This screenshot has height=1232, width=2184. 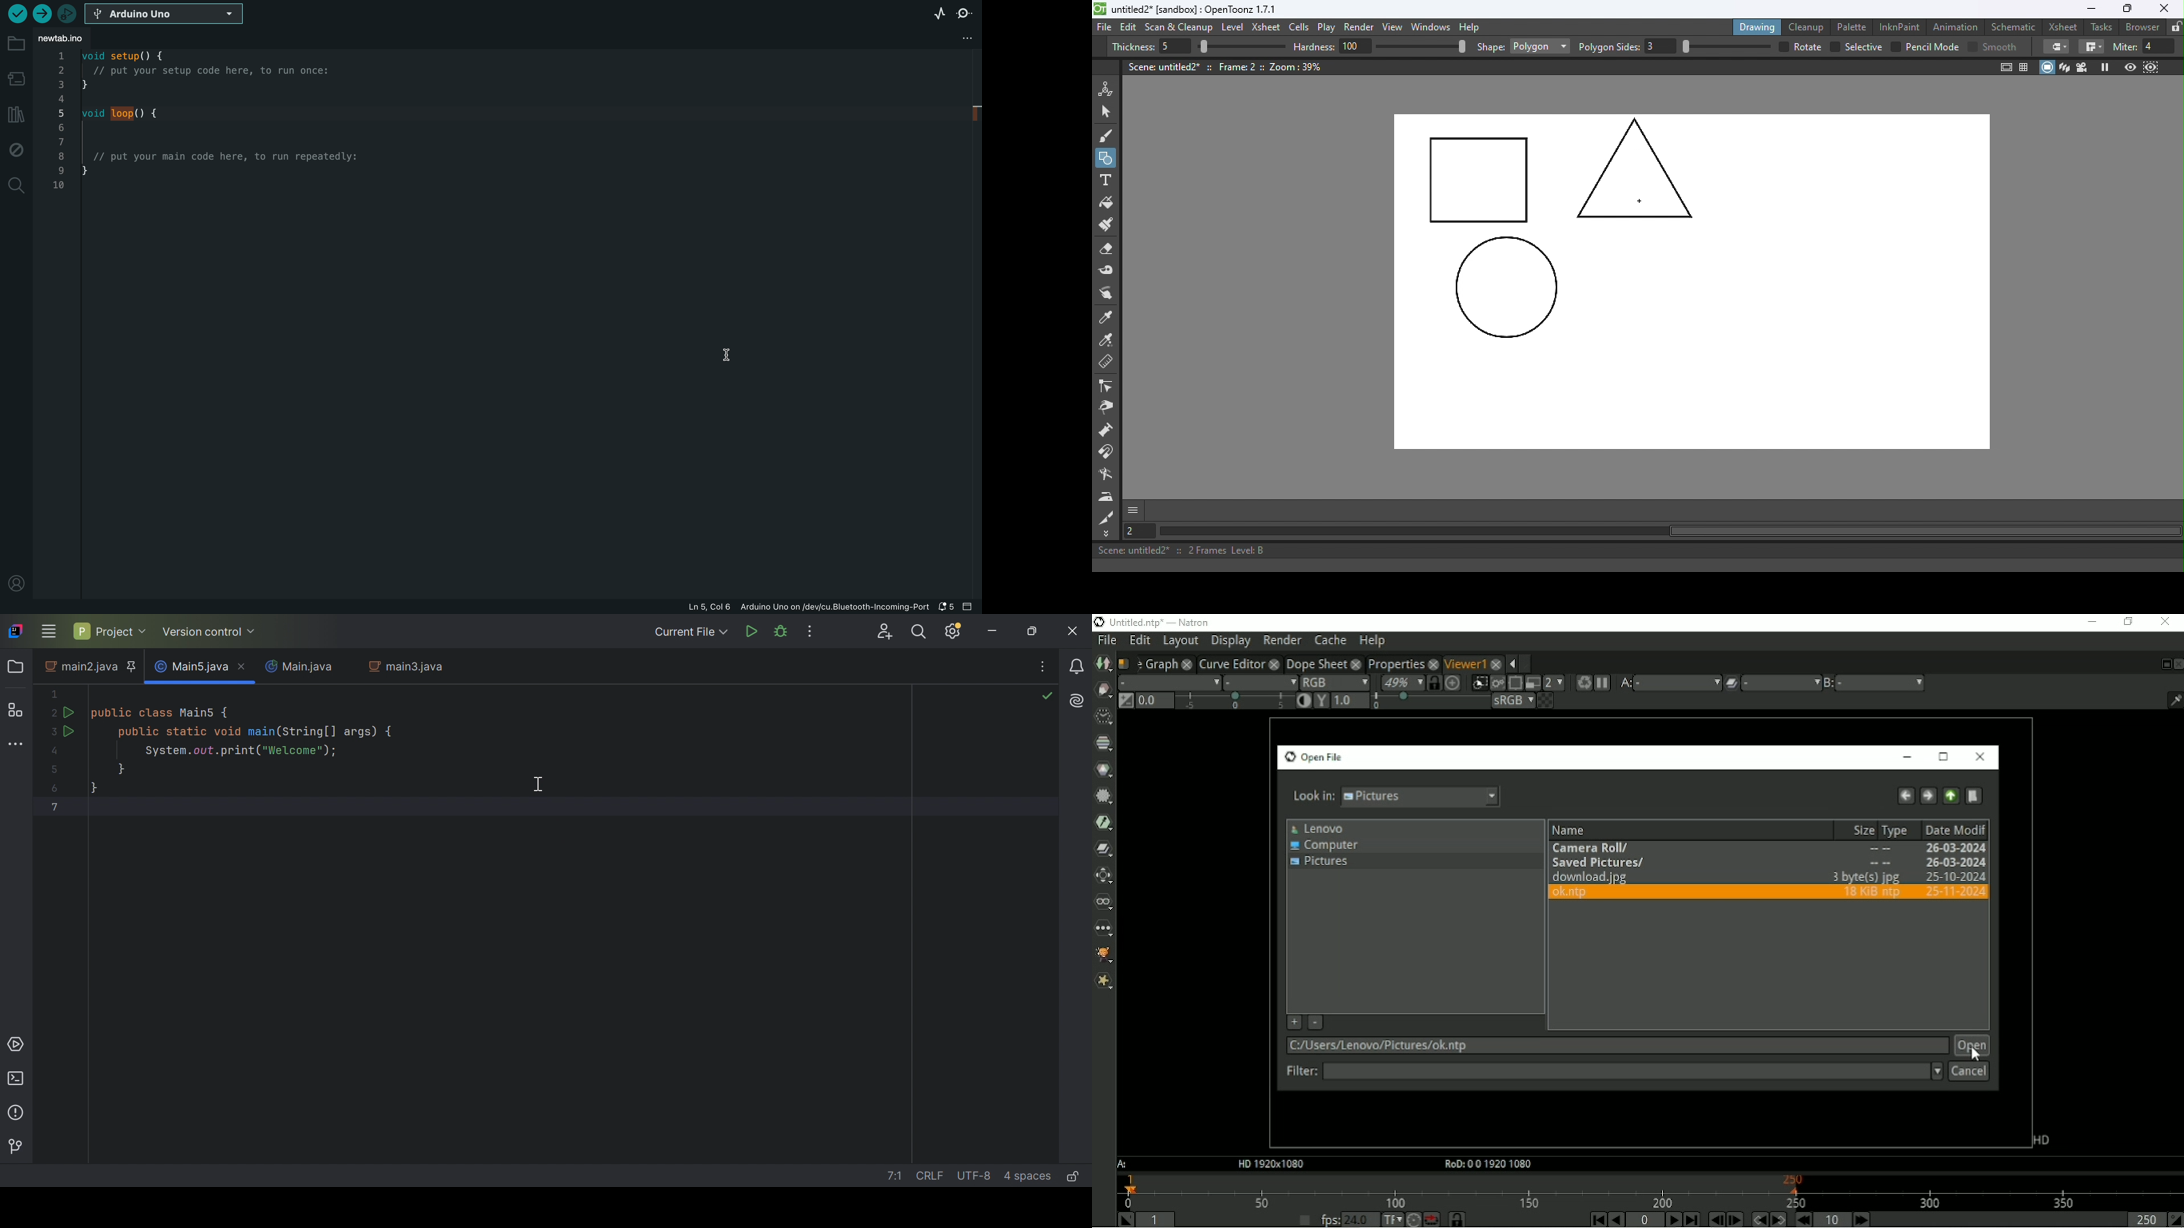 I want to click on Cells, so click(x=1301, y=28).